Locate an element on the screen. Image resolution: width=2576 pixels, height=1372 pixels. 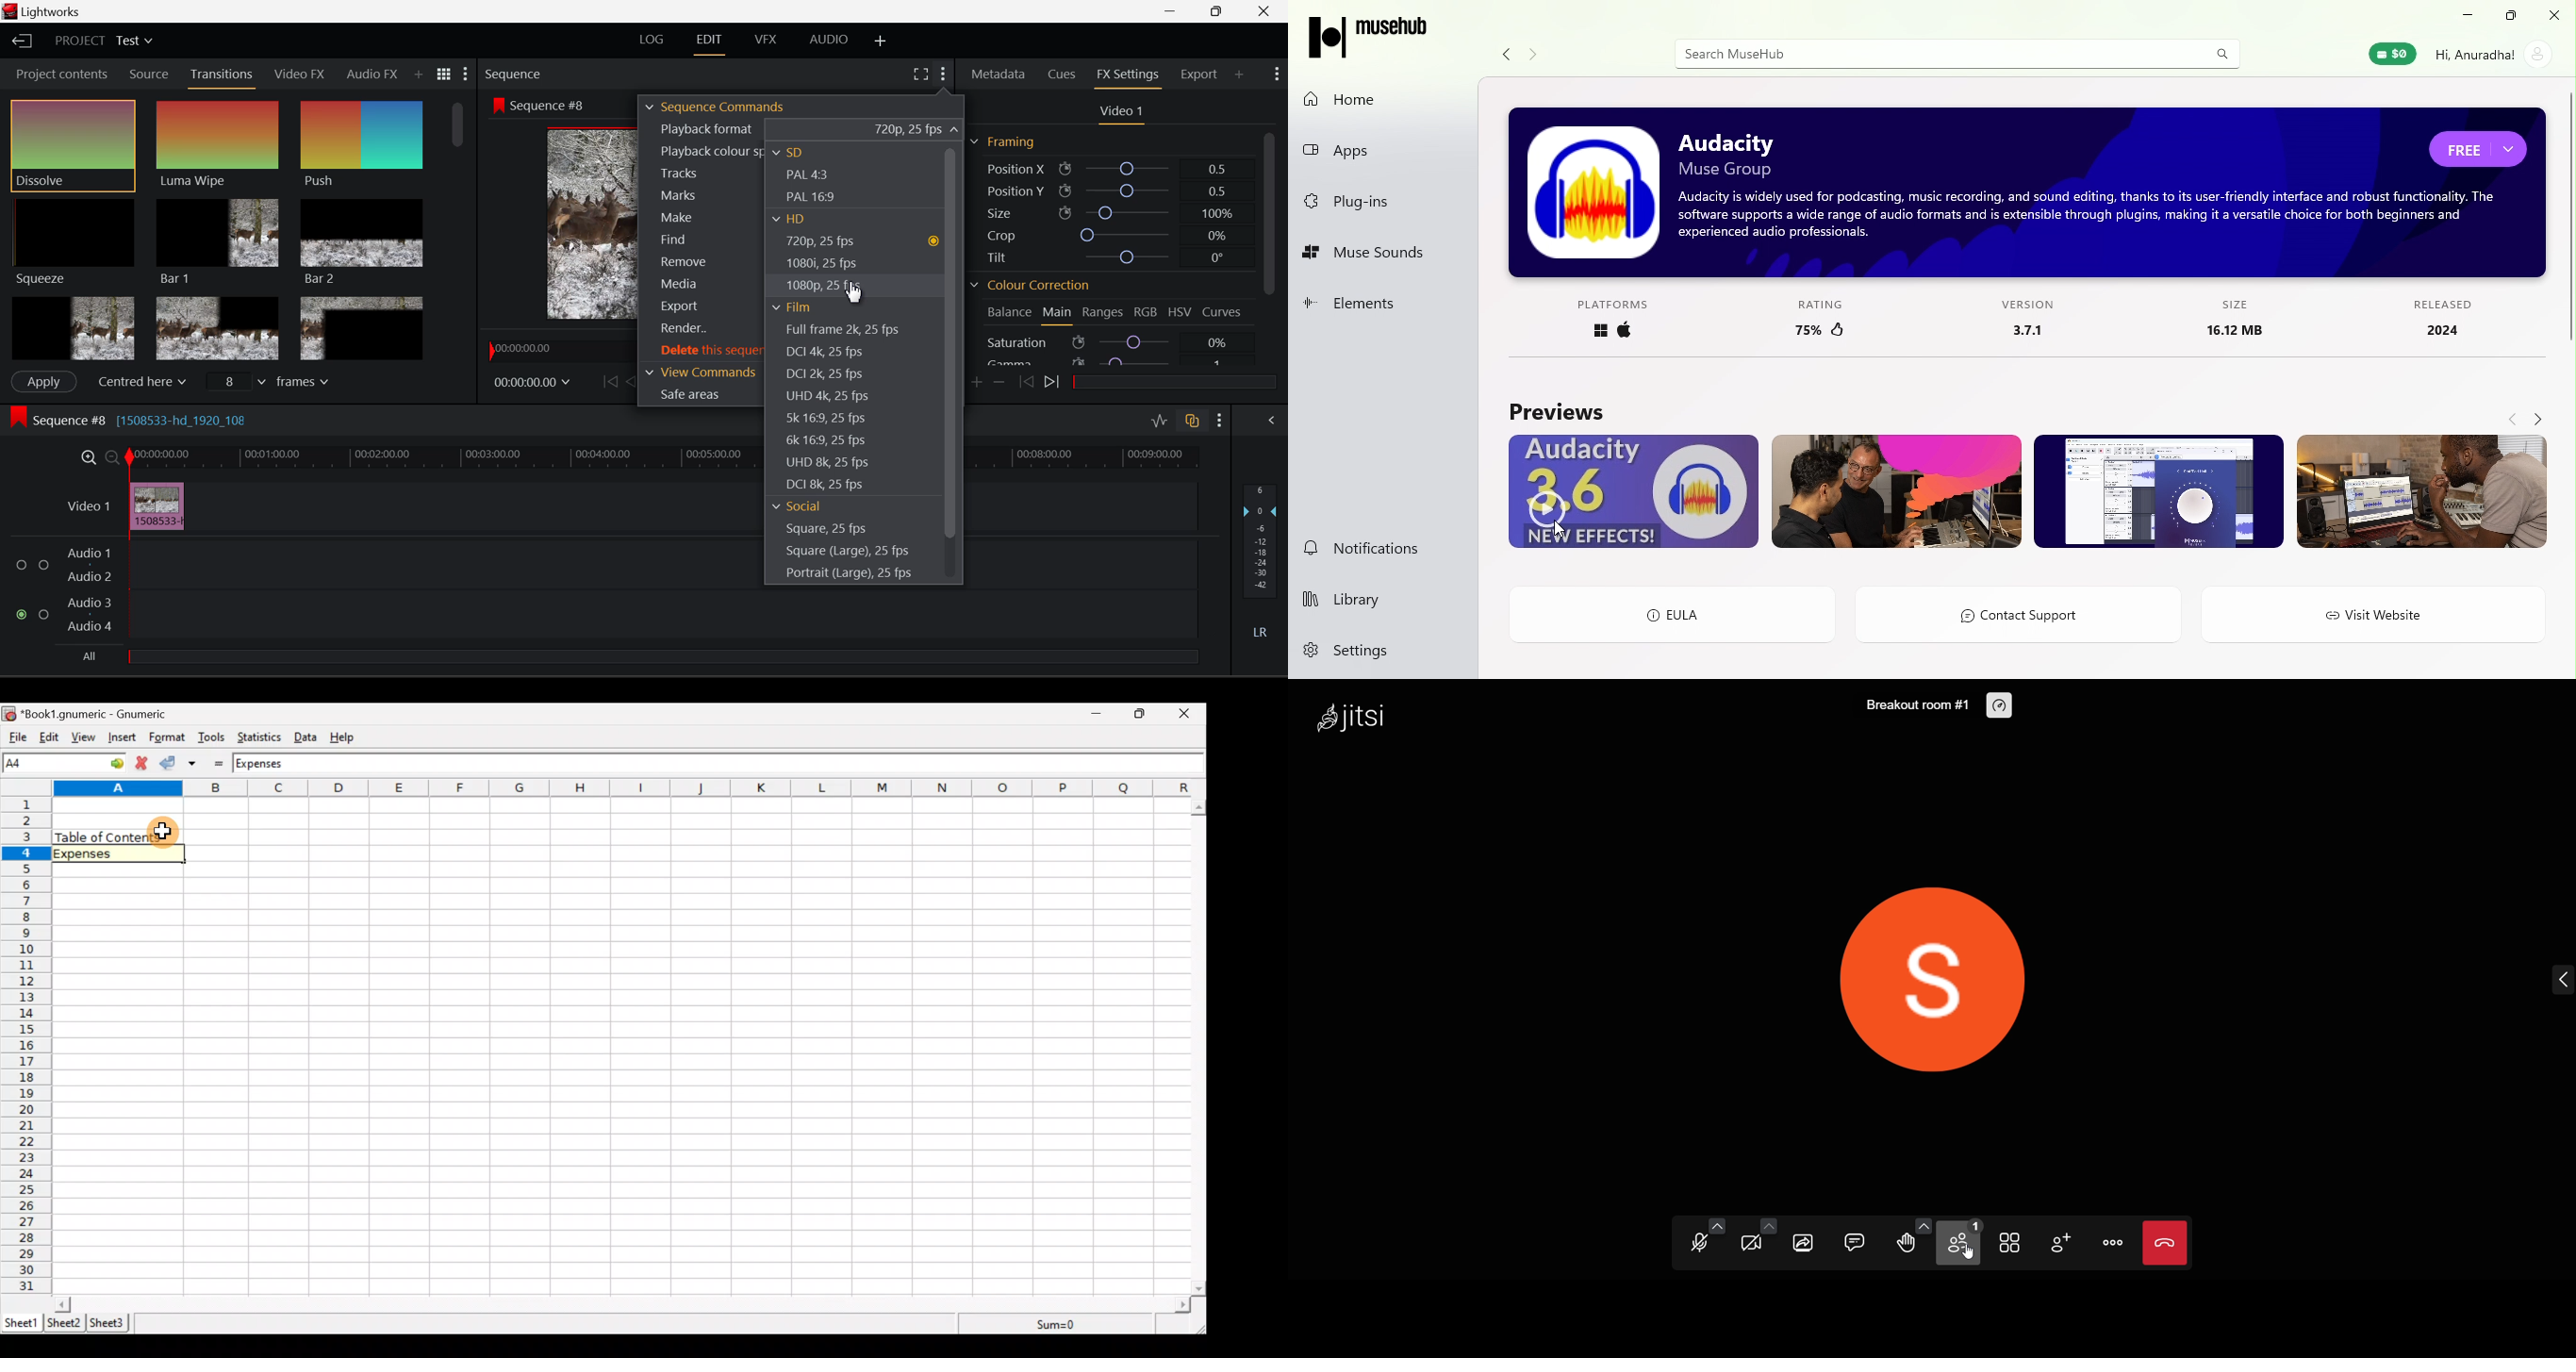
search bar is located at coordinates (2222, 52).